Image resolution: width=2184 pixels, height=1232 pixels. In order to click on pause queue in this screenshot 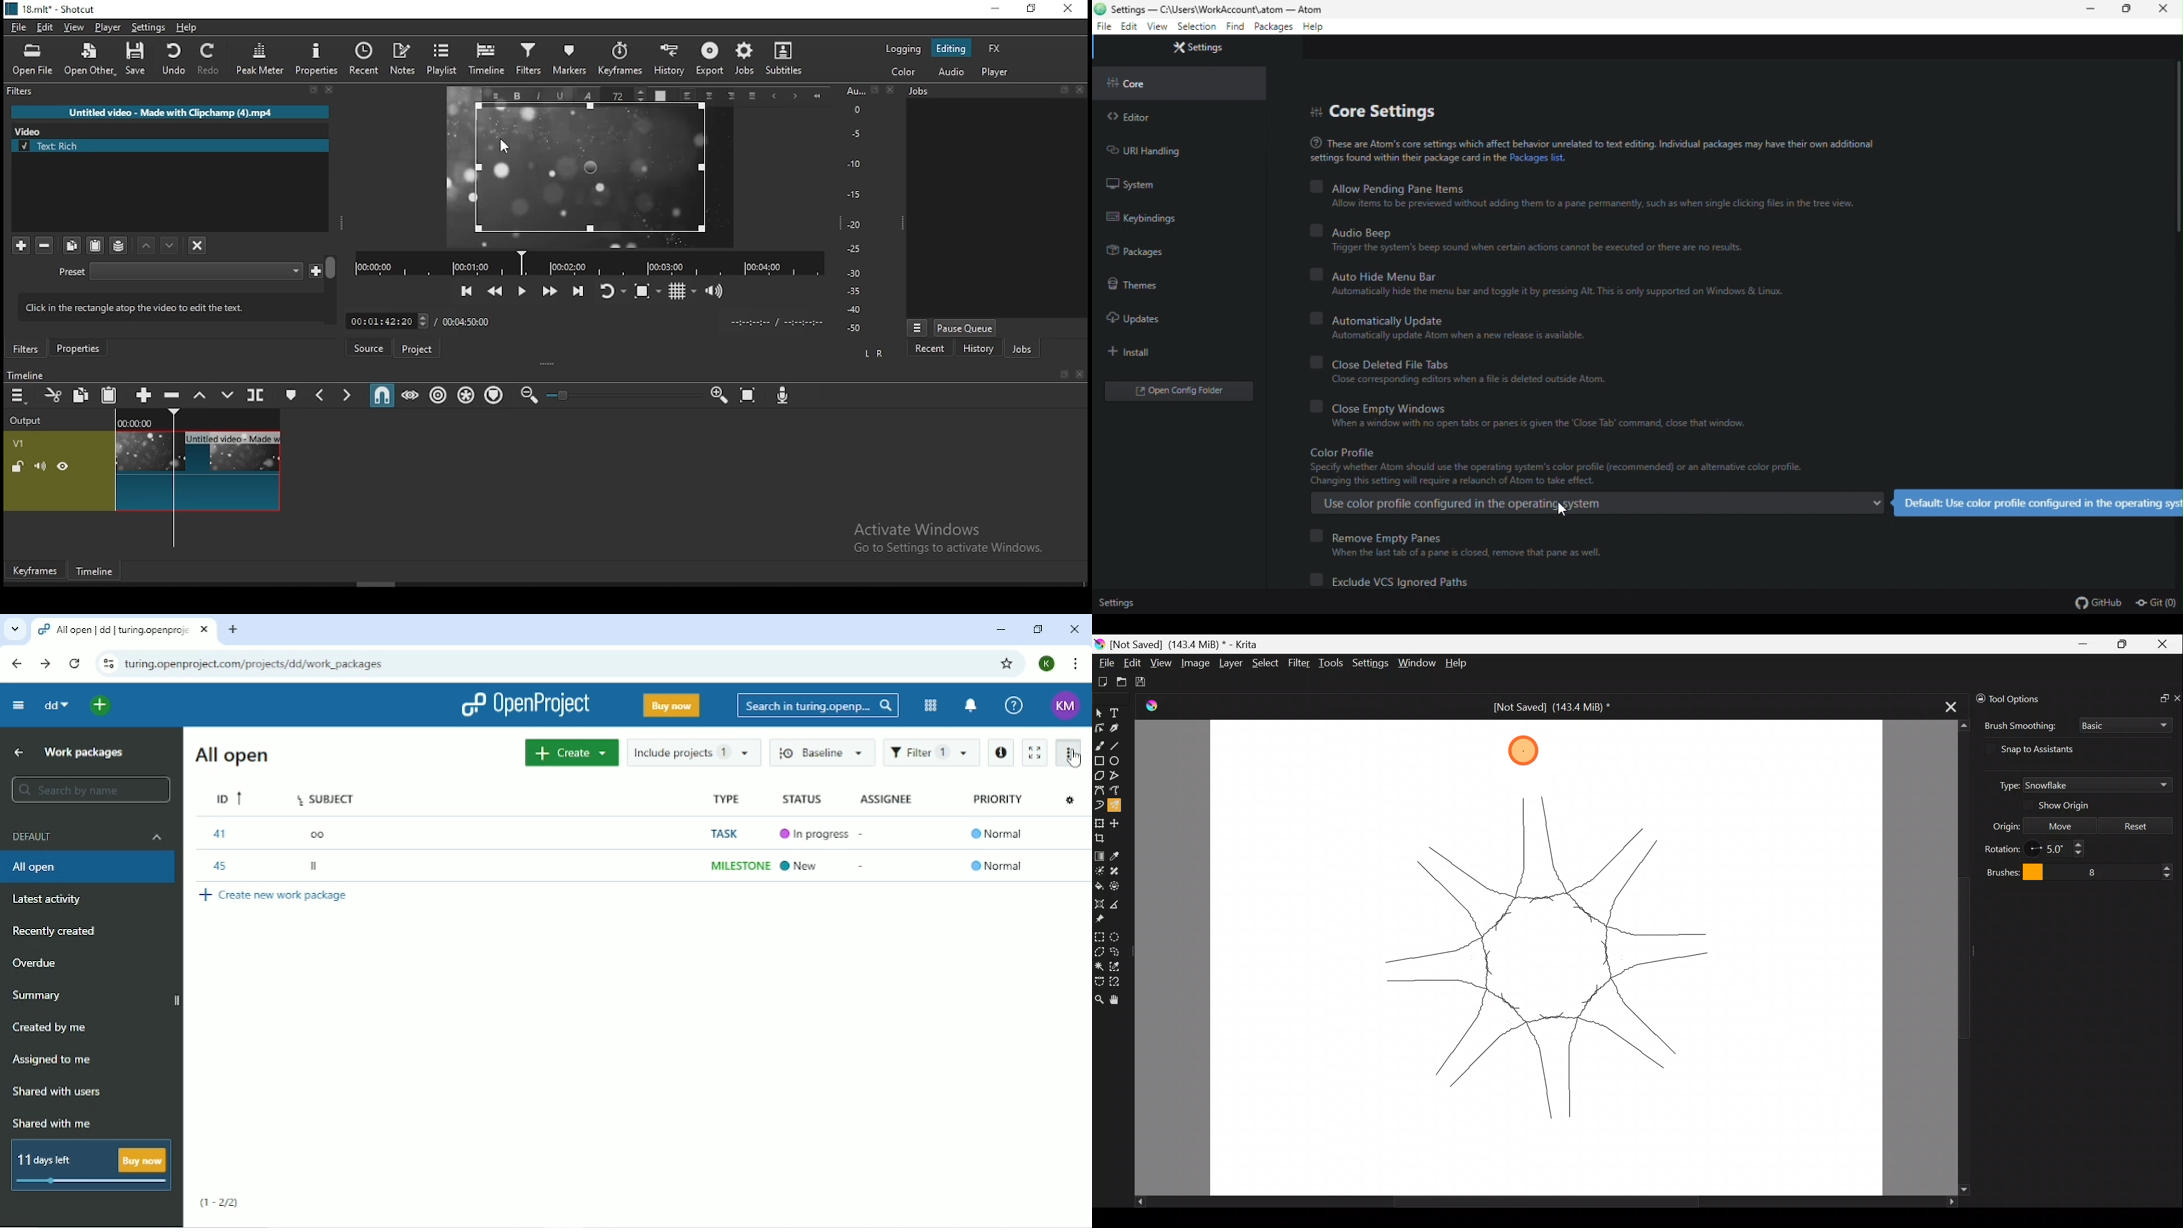, I will do `click(966, 327)`.